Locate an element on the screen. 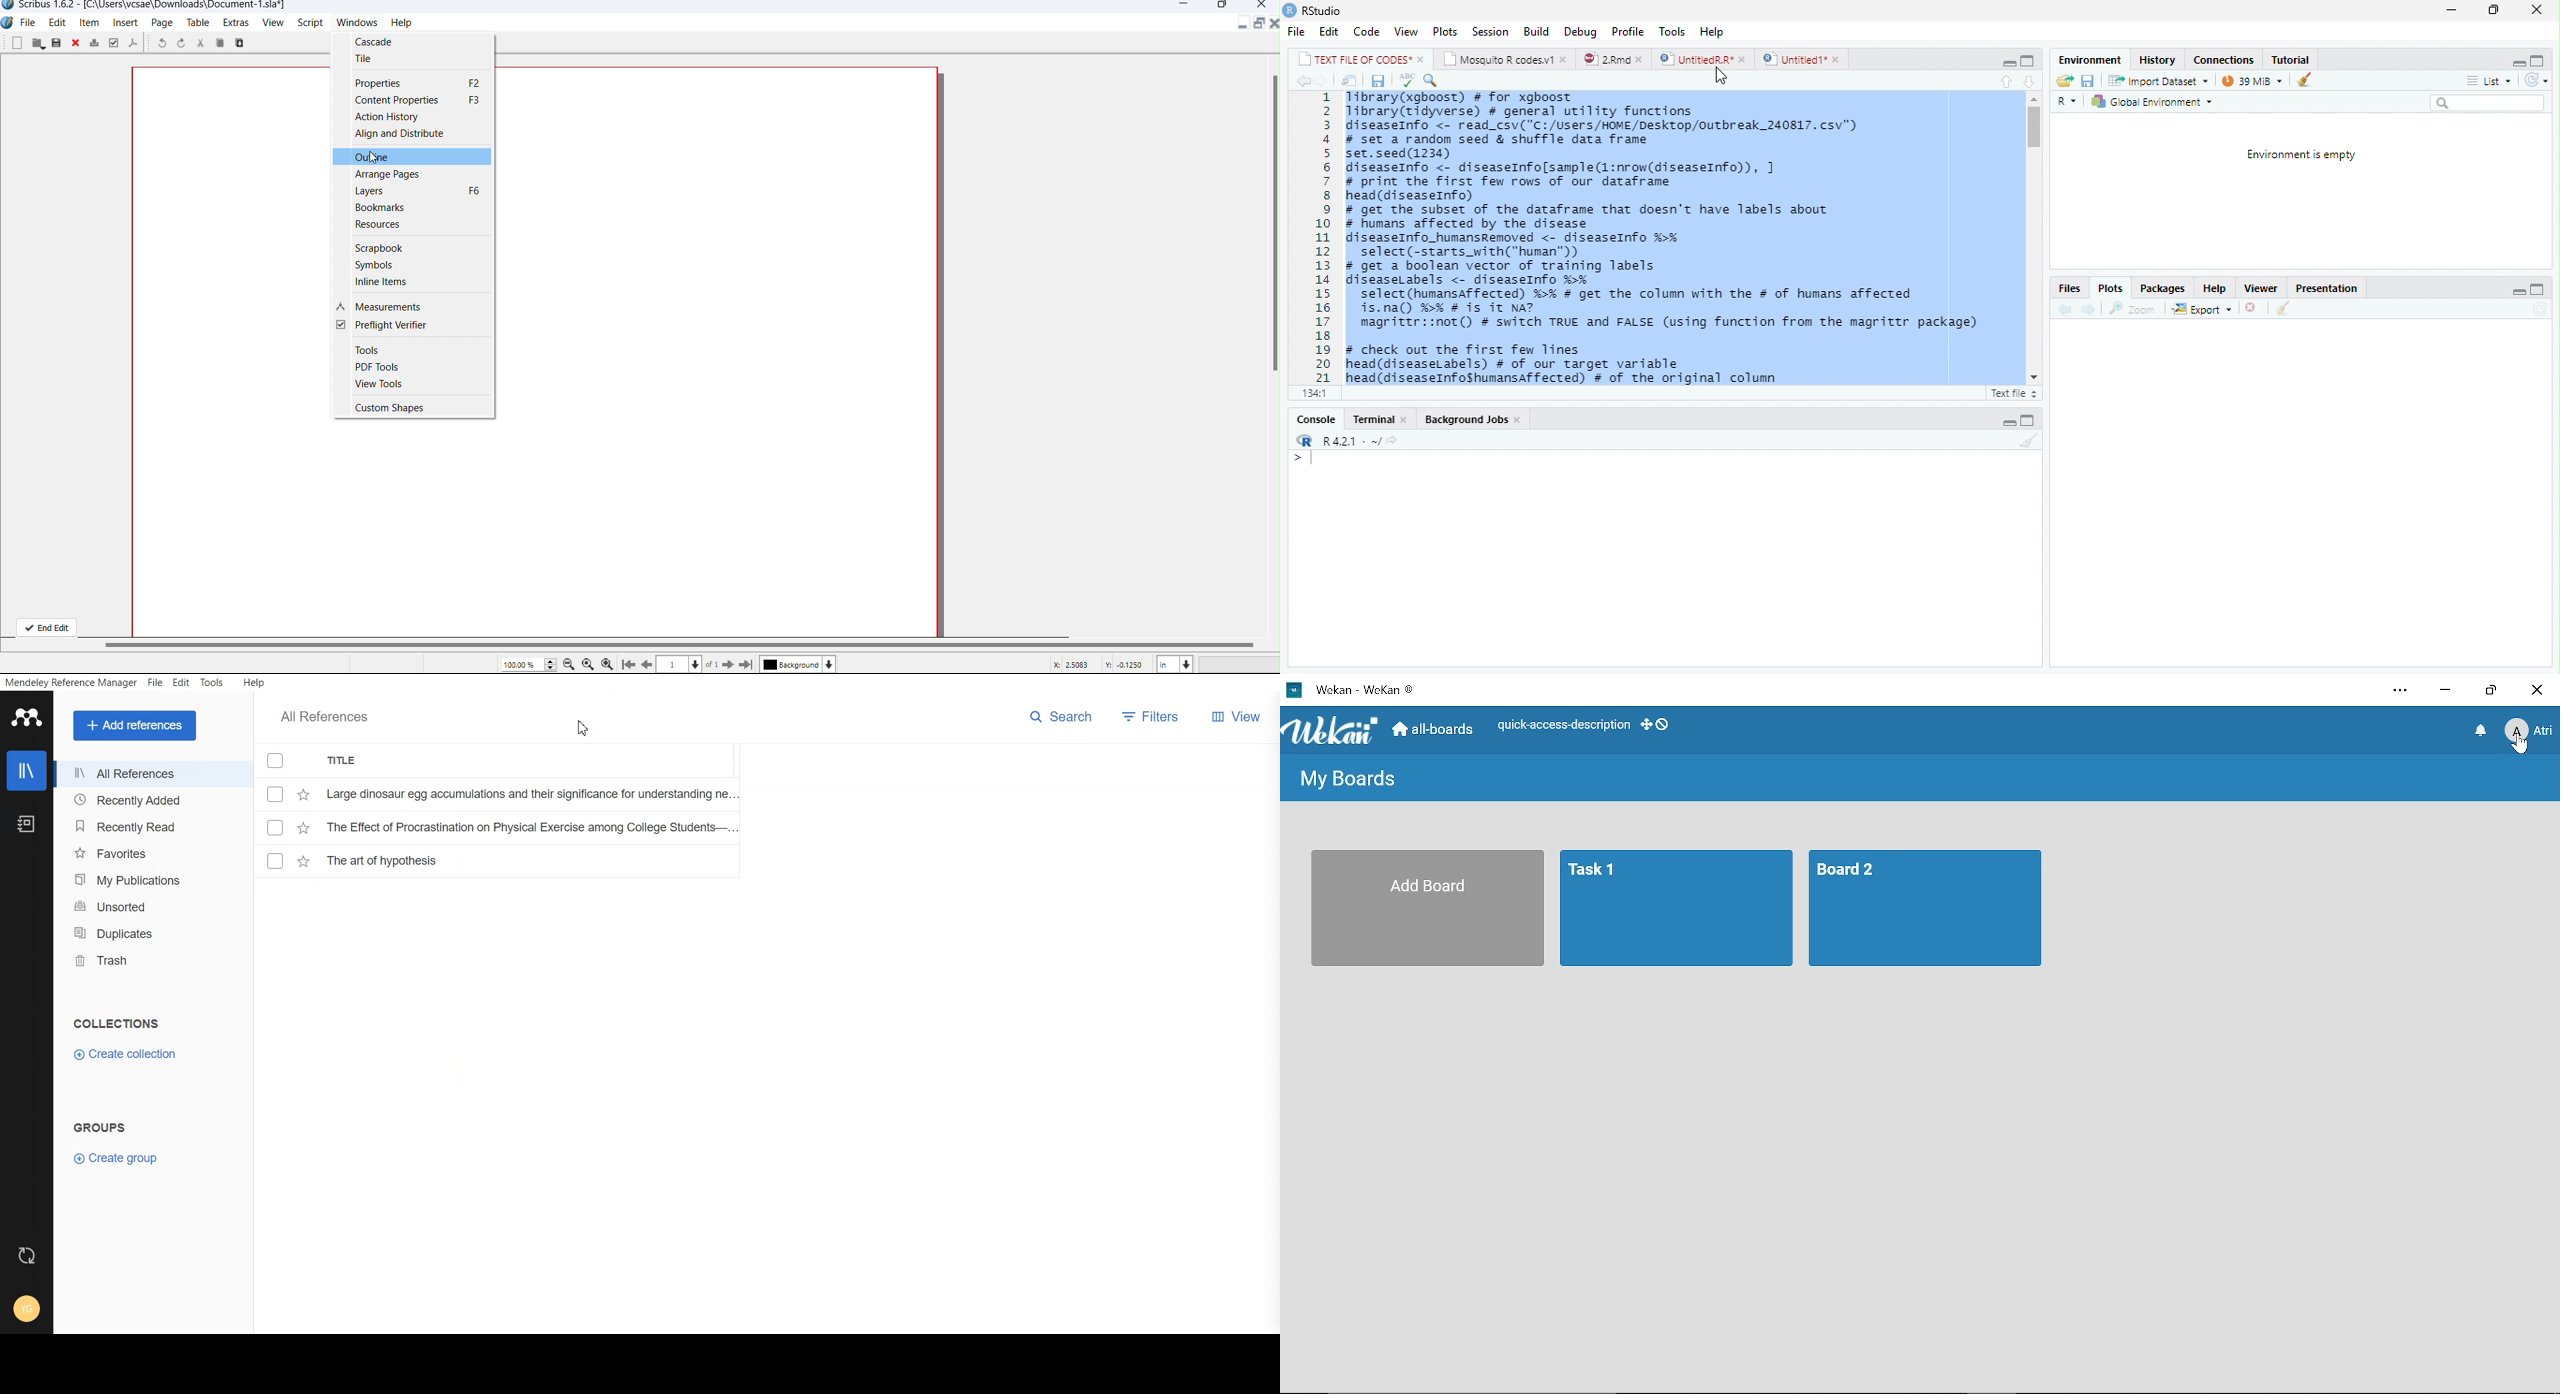 The width and height of the screenshot is (2576, 1400). Current window is located at coordinates (1358, 689).